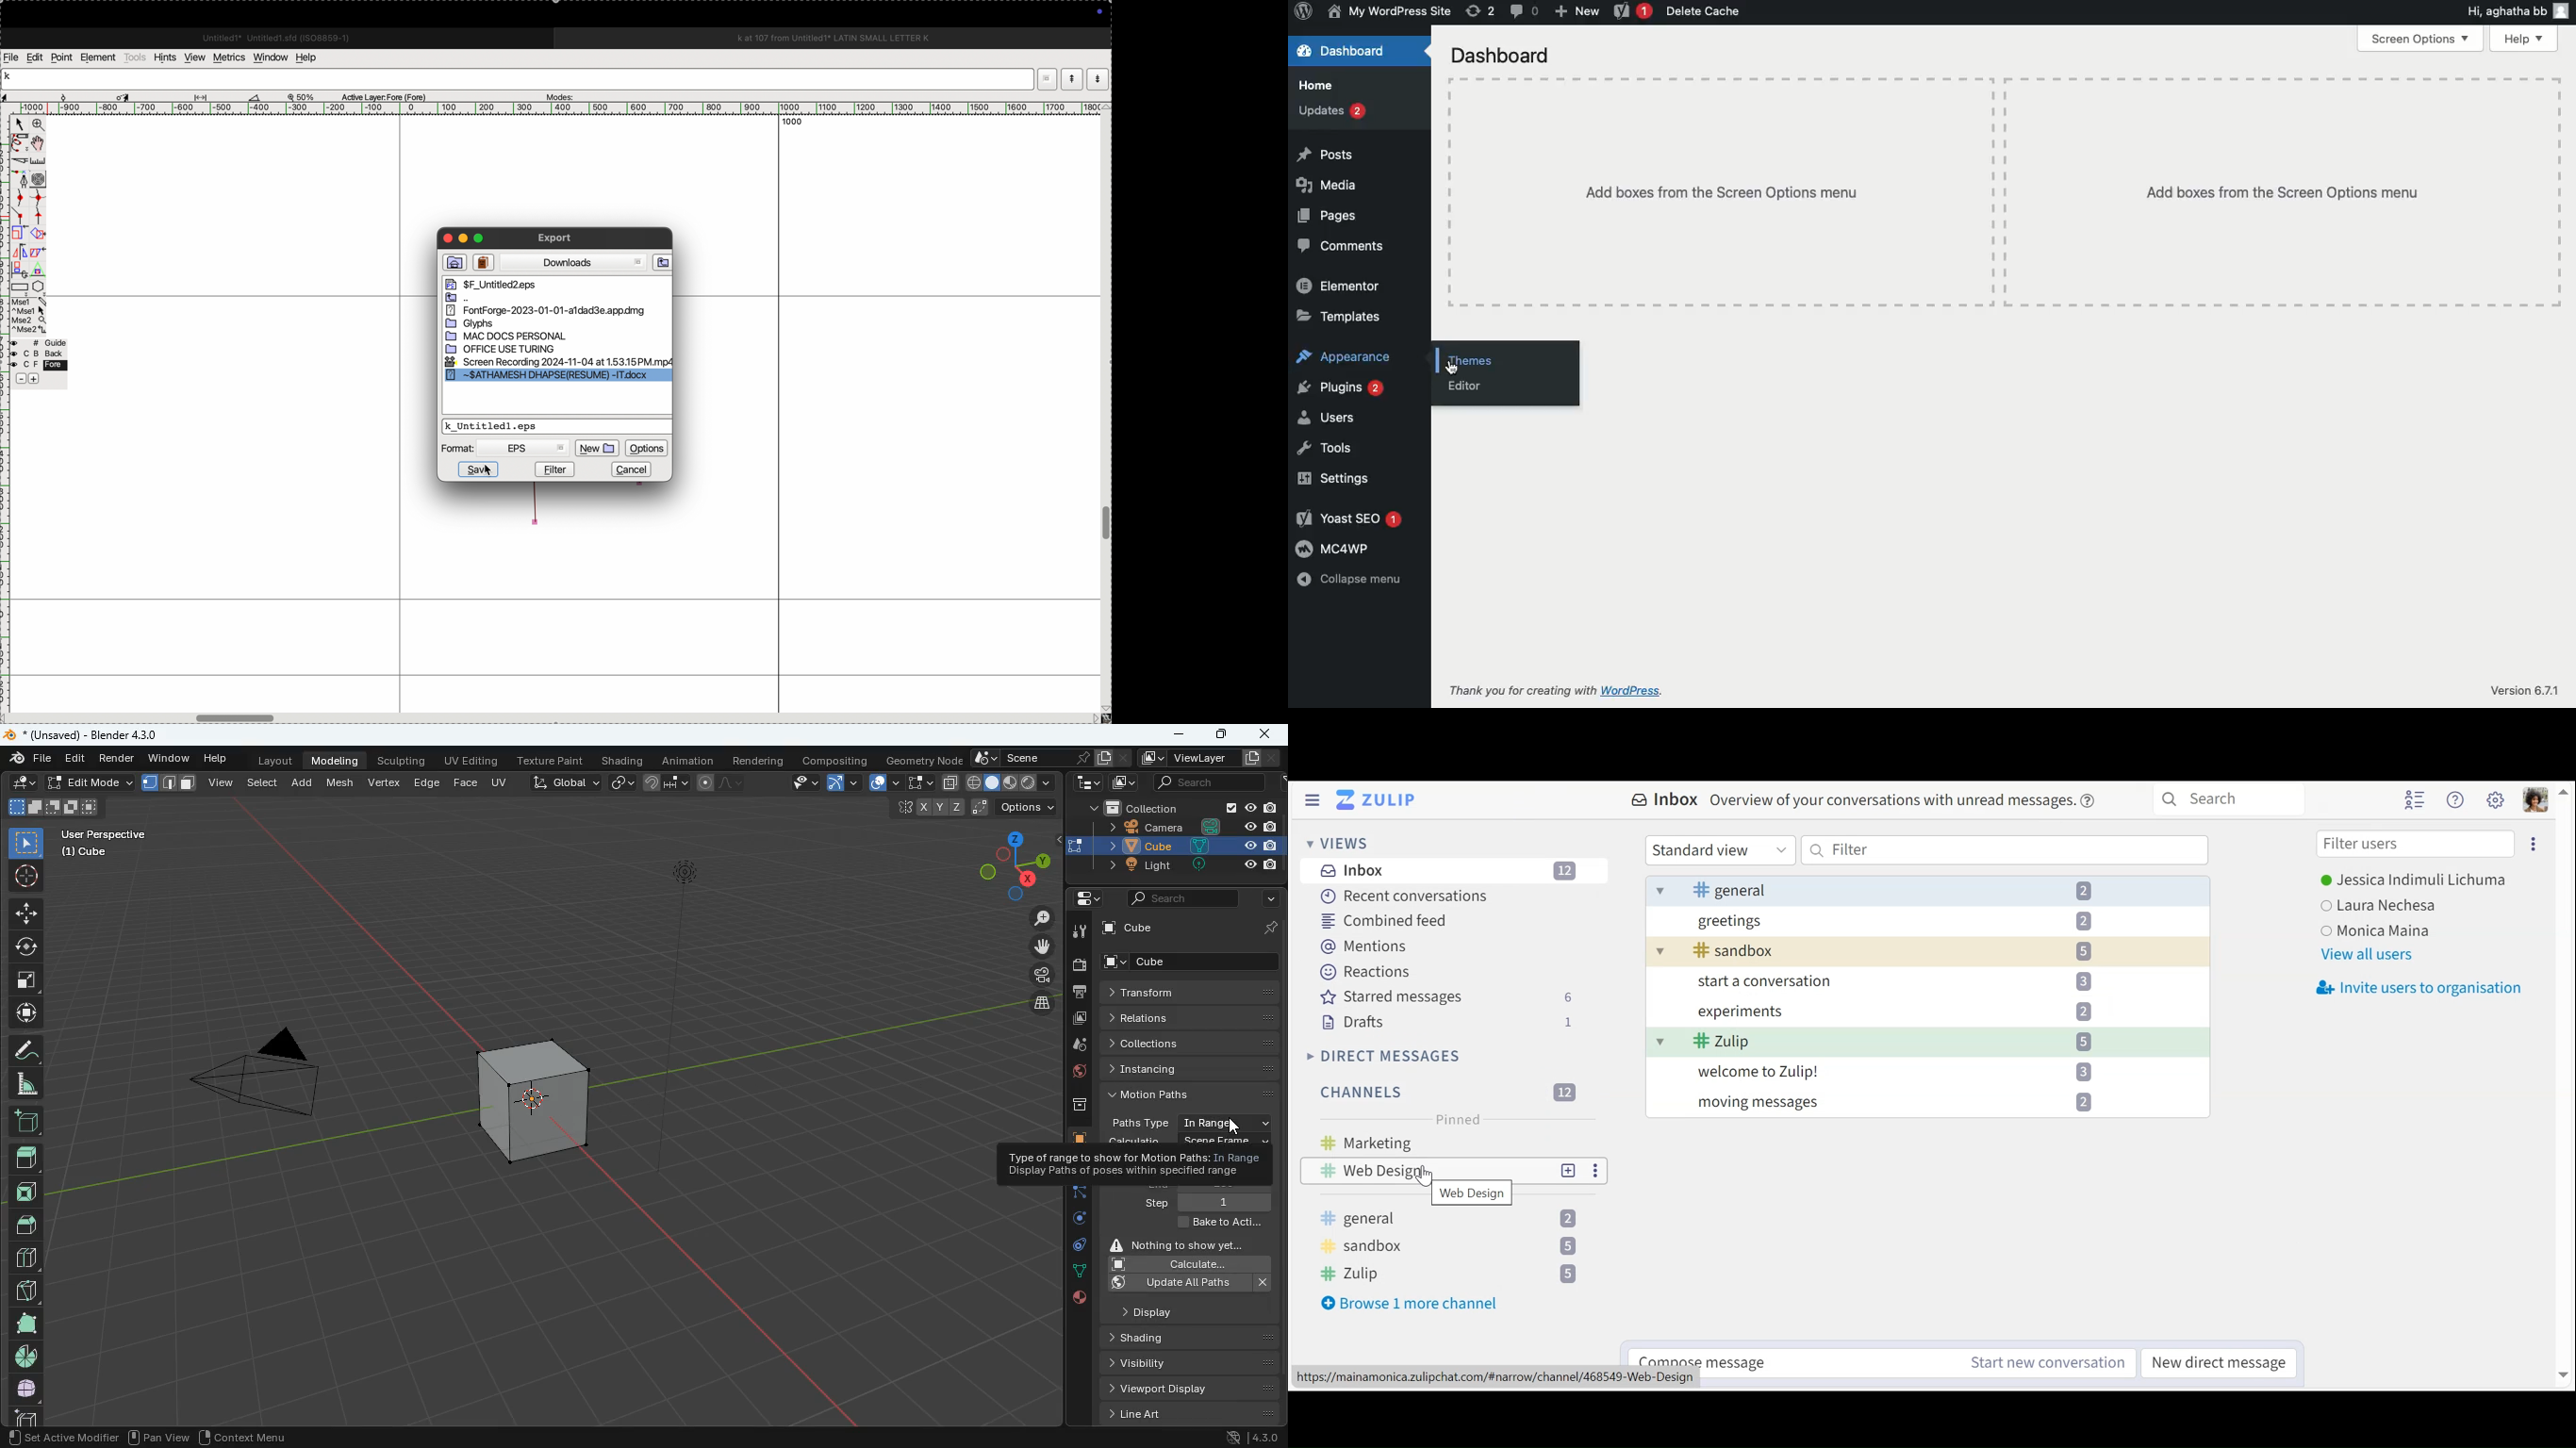 The image size is (2576, 1456). Describe the element at coordinates (74, 760) in the screenshot. I see `edit` at that location.